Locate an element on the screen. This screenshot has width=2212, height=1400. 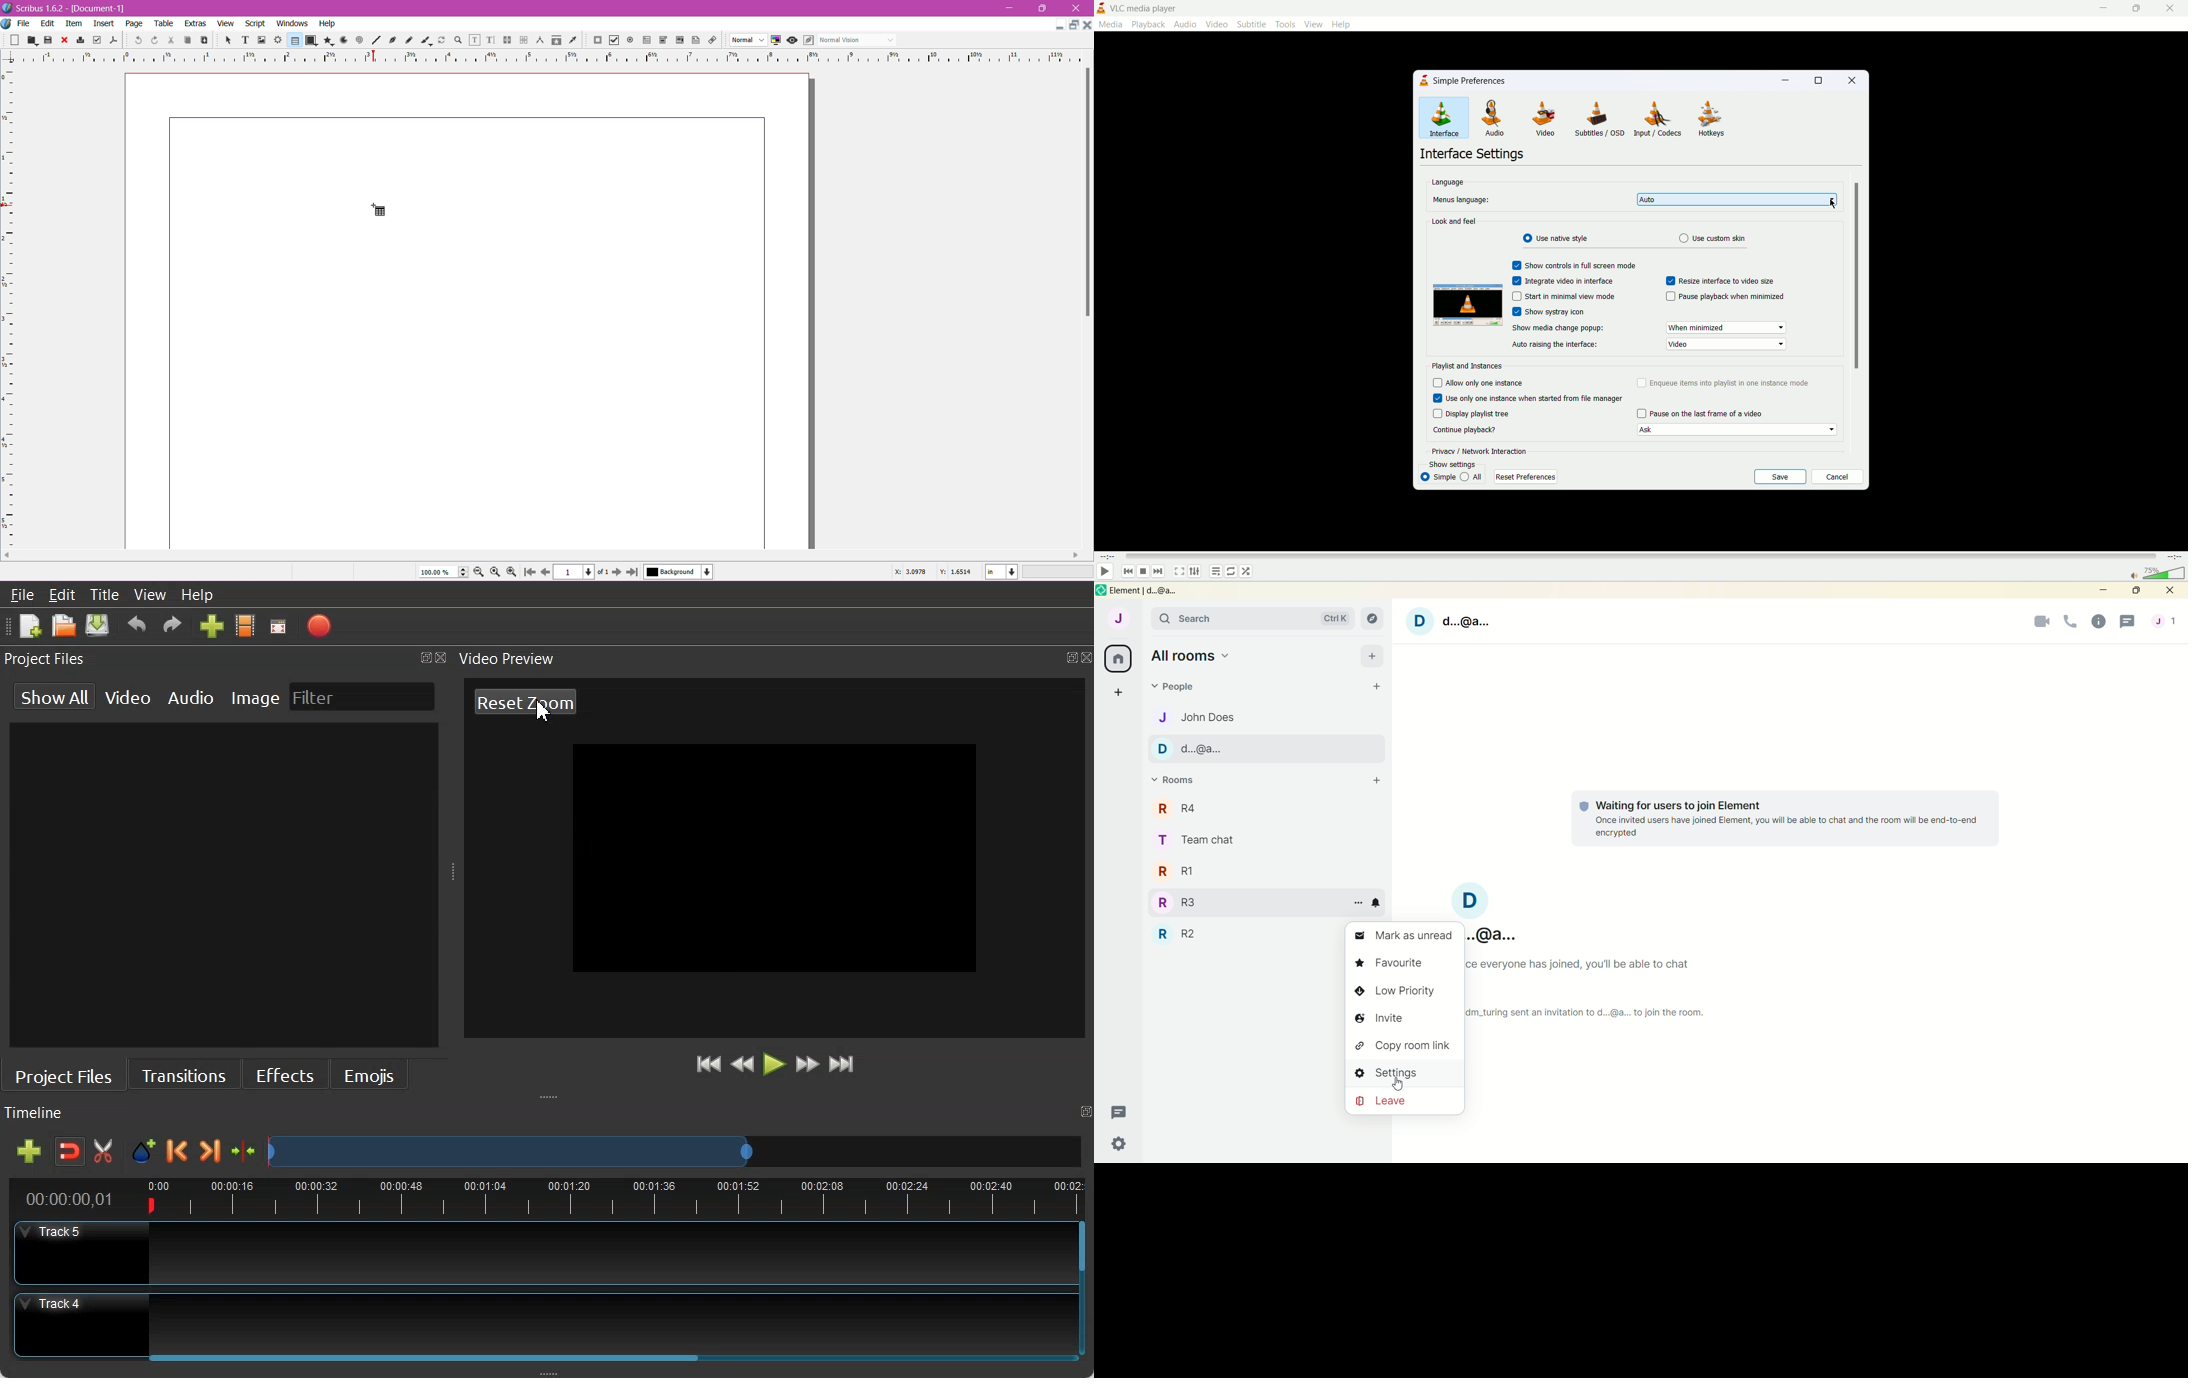
copy room link is located at coordinates (1403, 1045).